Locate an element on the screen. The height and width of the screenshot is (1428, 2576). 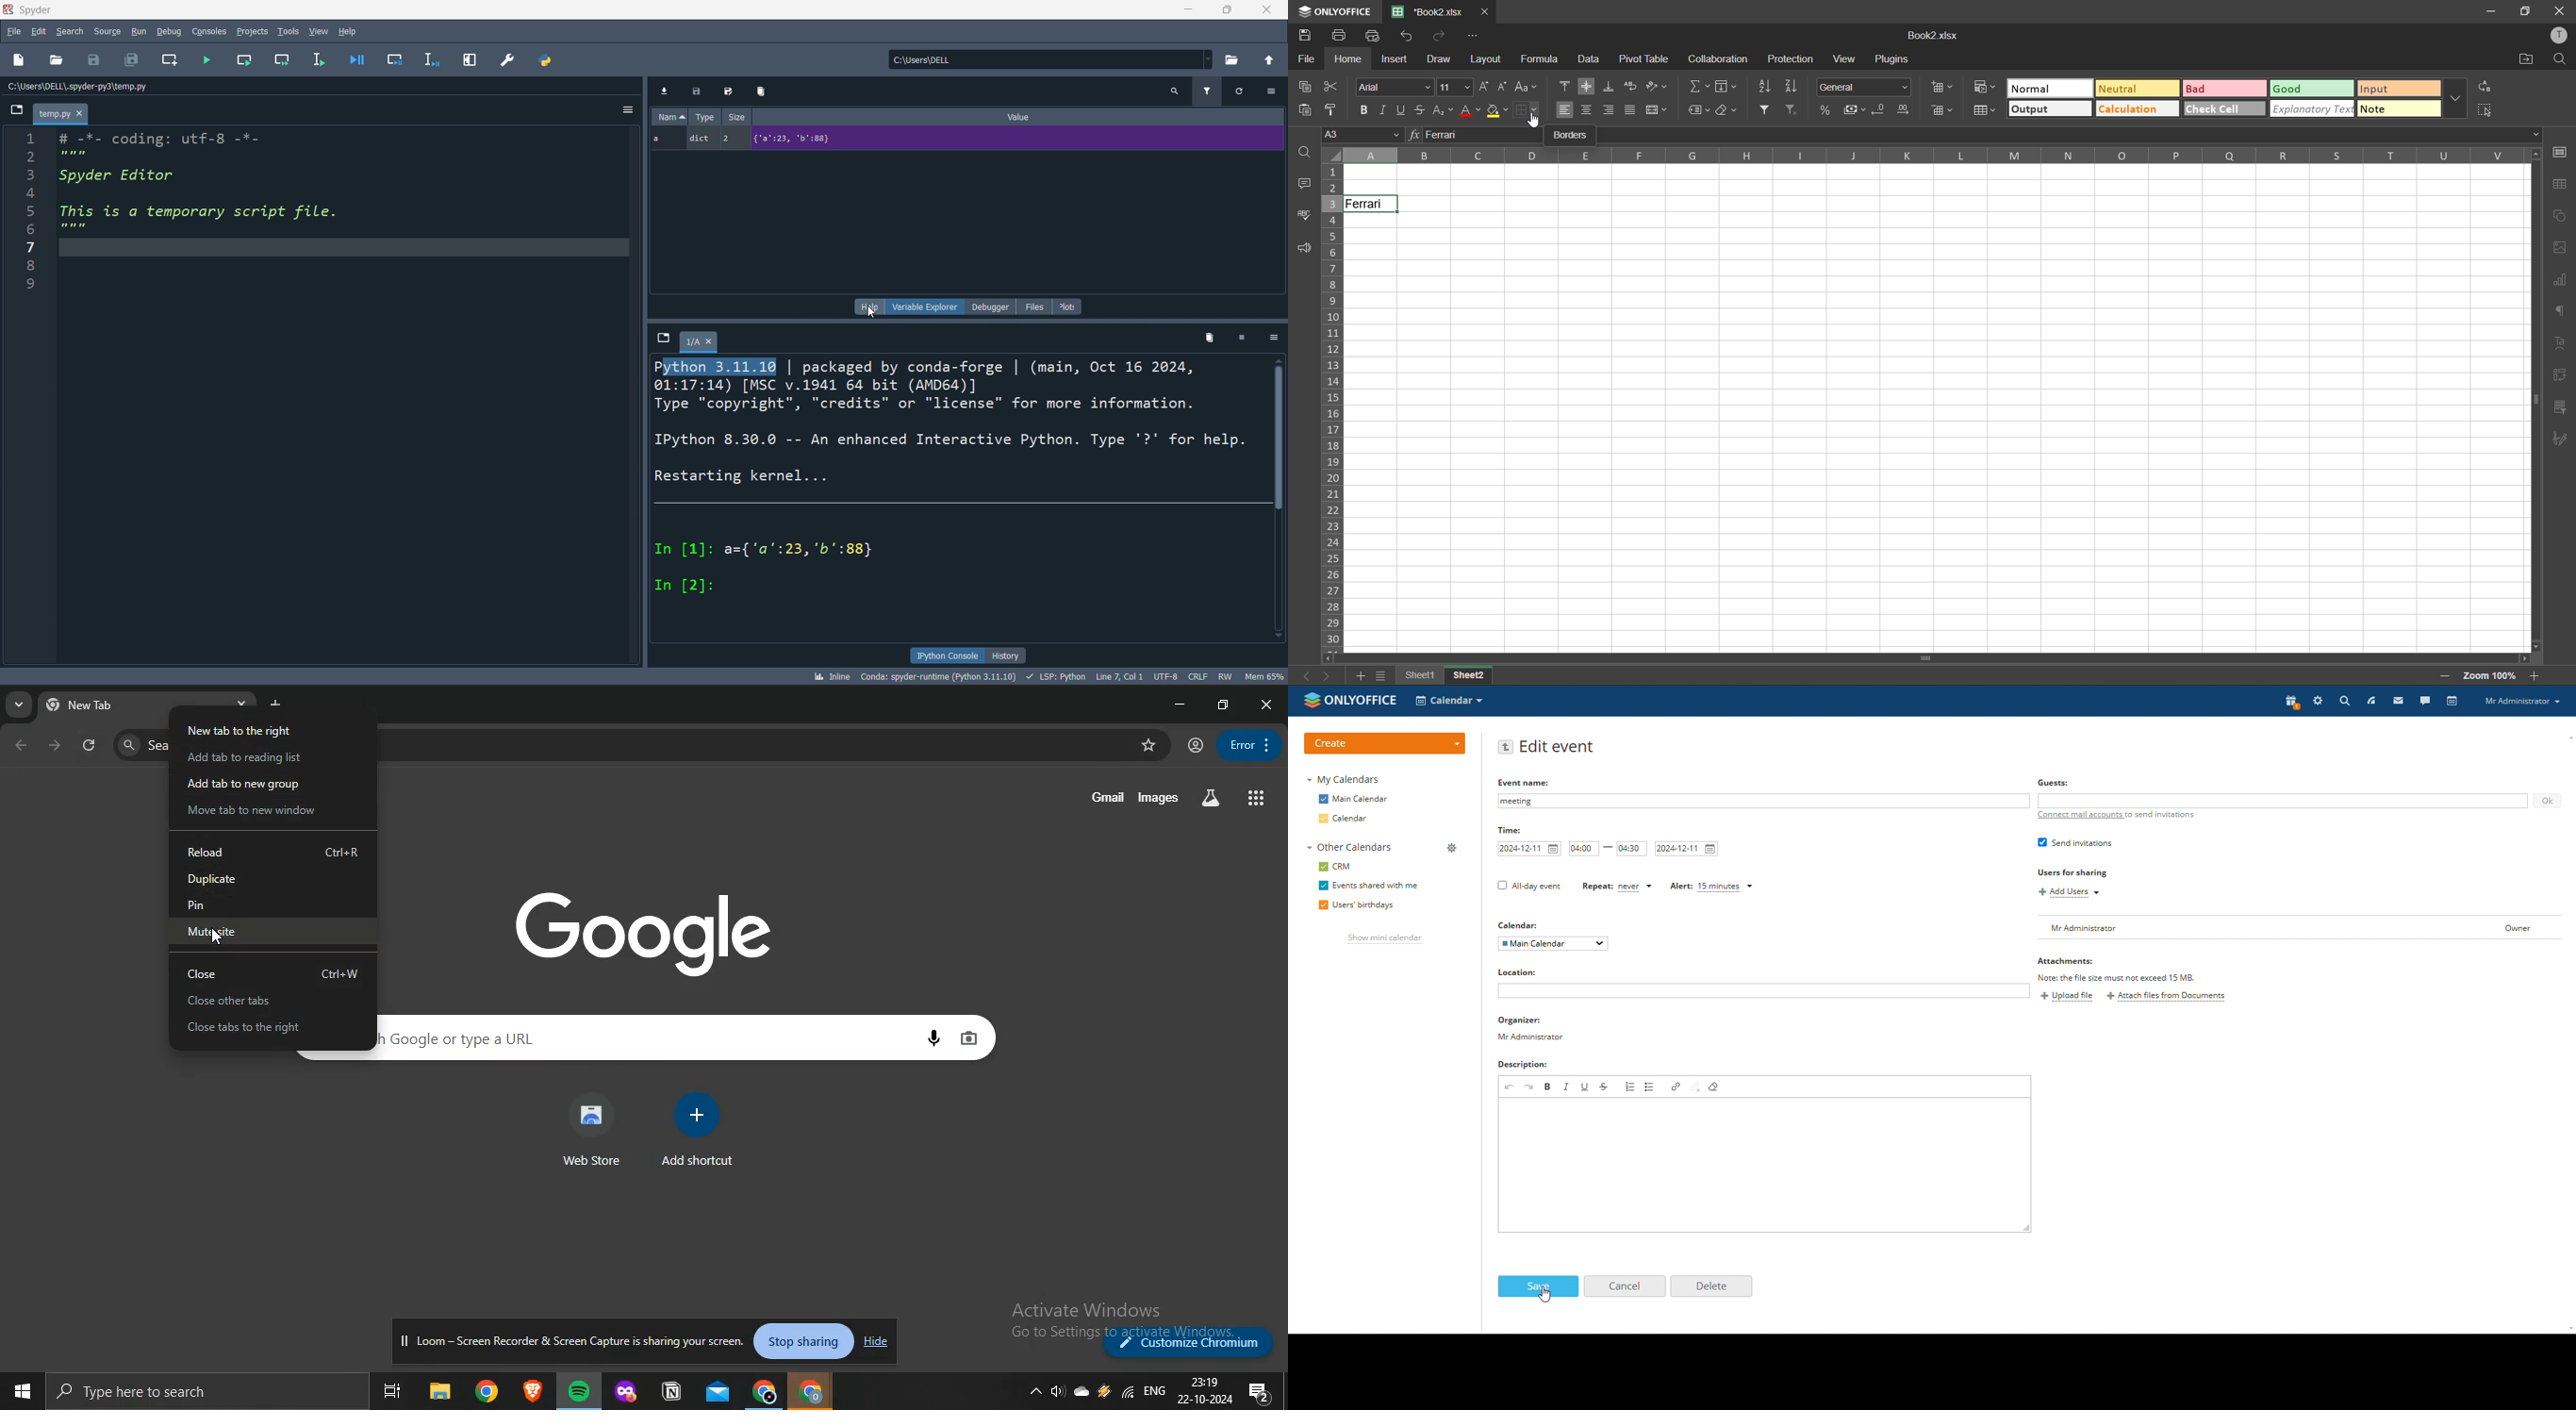
insert cells is located at coordinates (1944, 86).